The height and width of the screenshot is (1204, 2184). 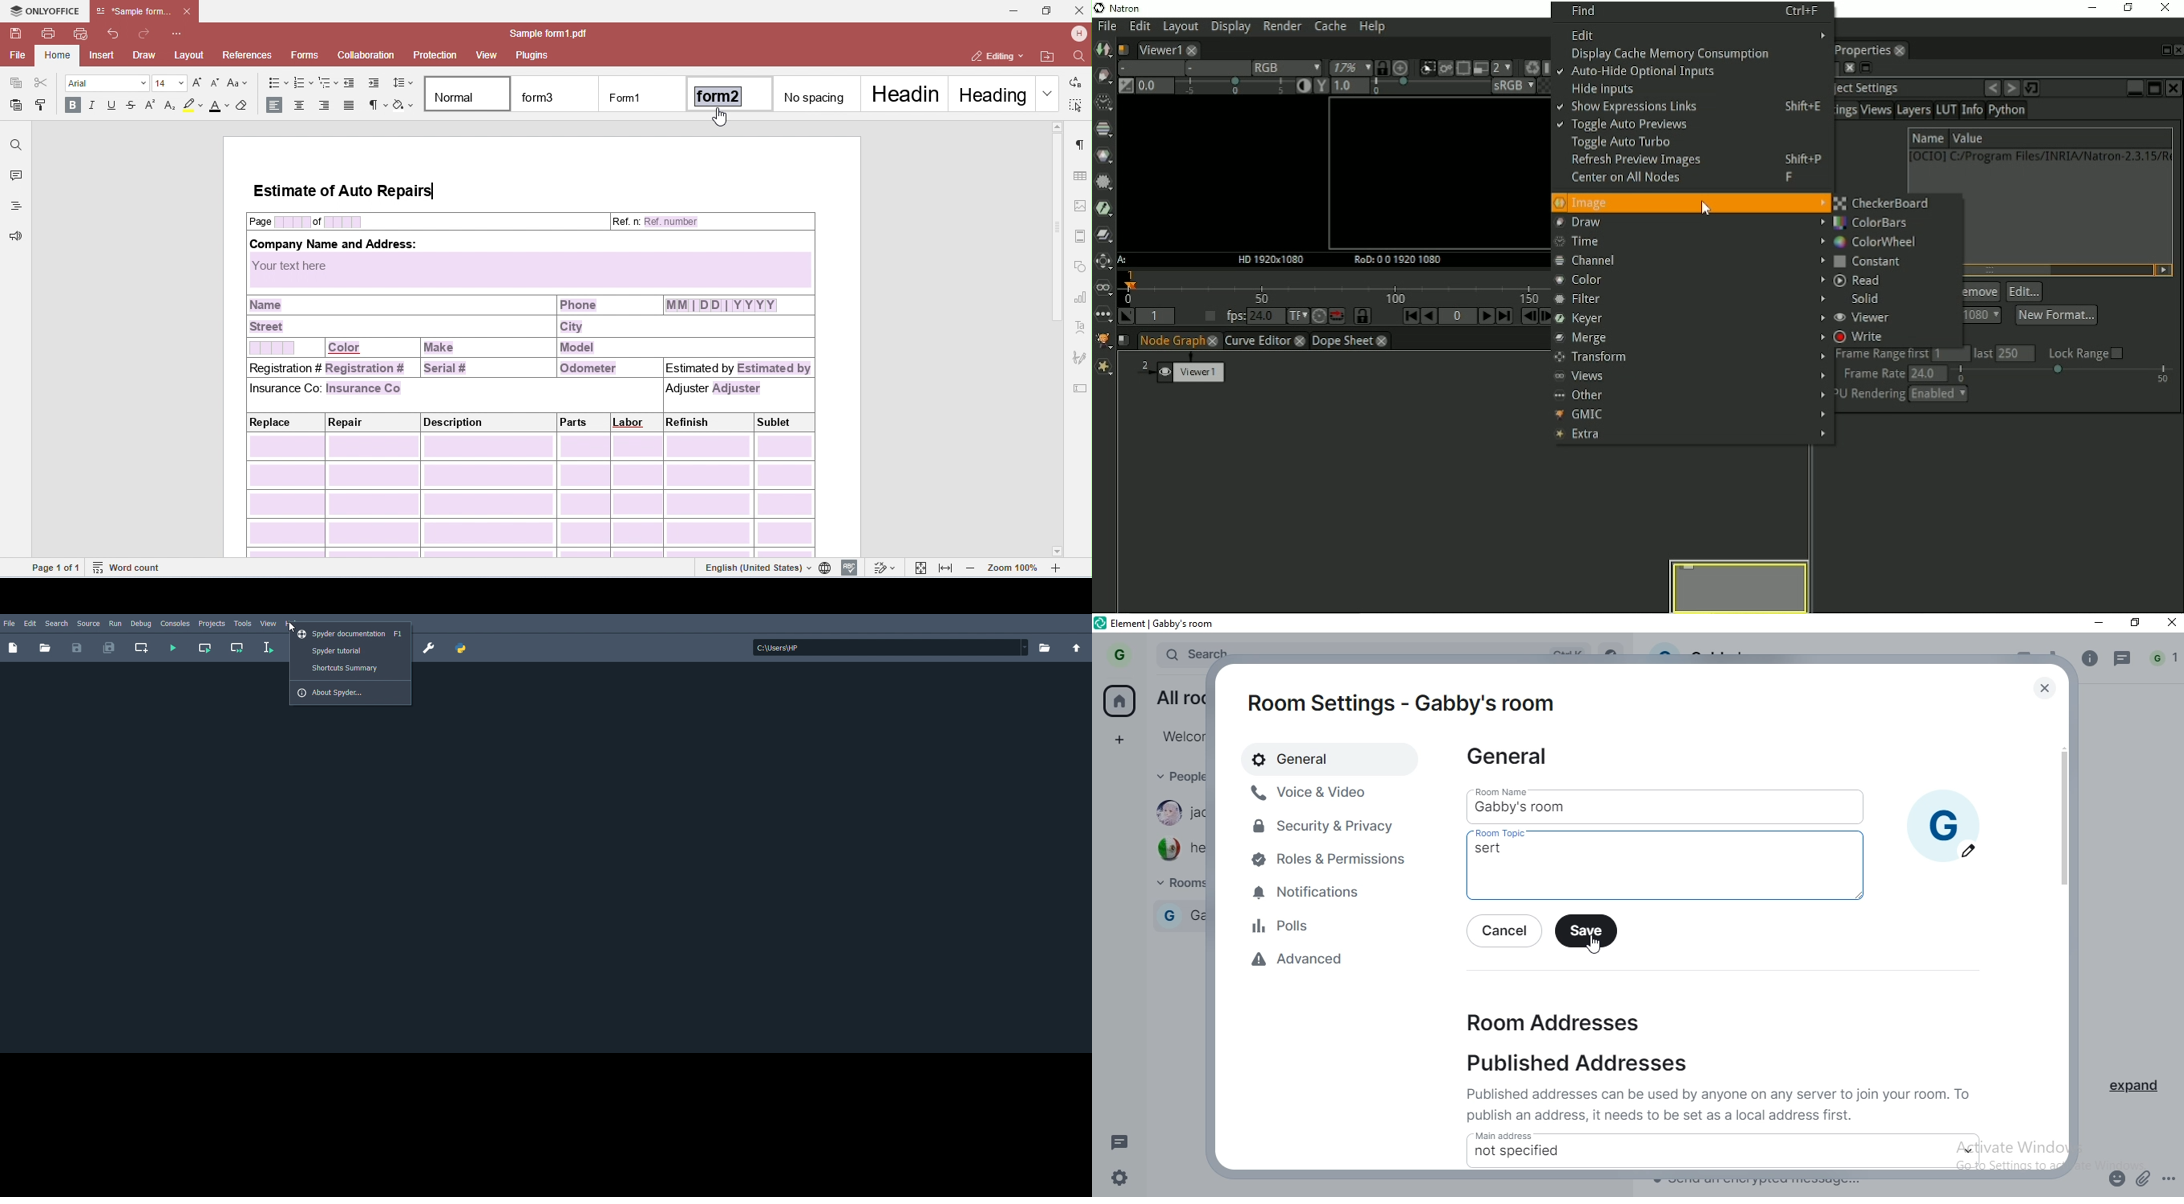 What do you see at coordinates (1491, 852) in the screenshot?
I see `sert` at bounding box center [1491, 852].